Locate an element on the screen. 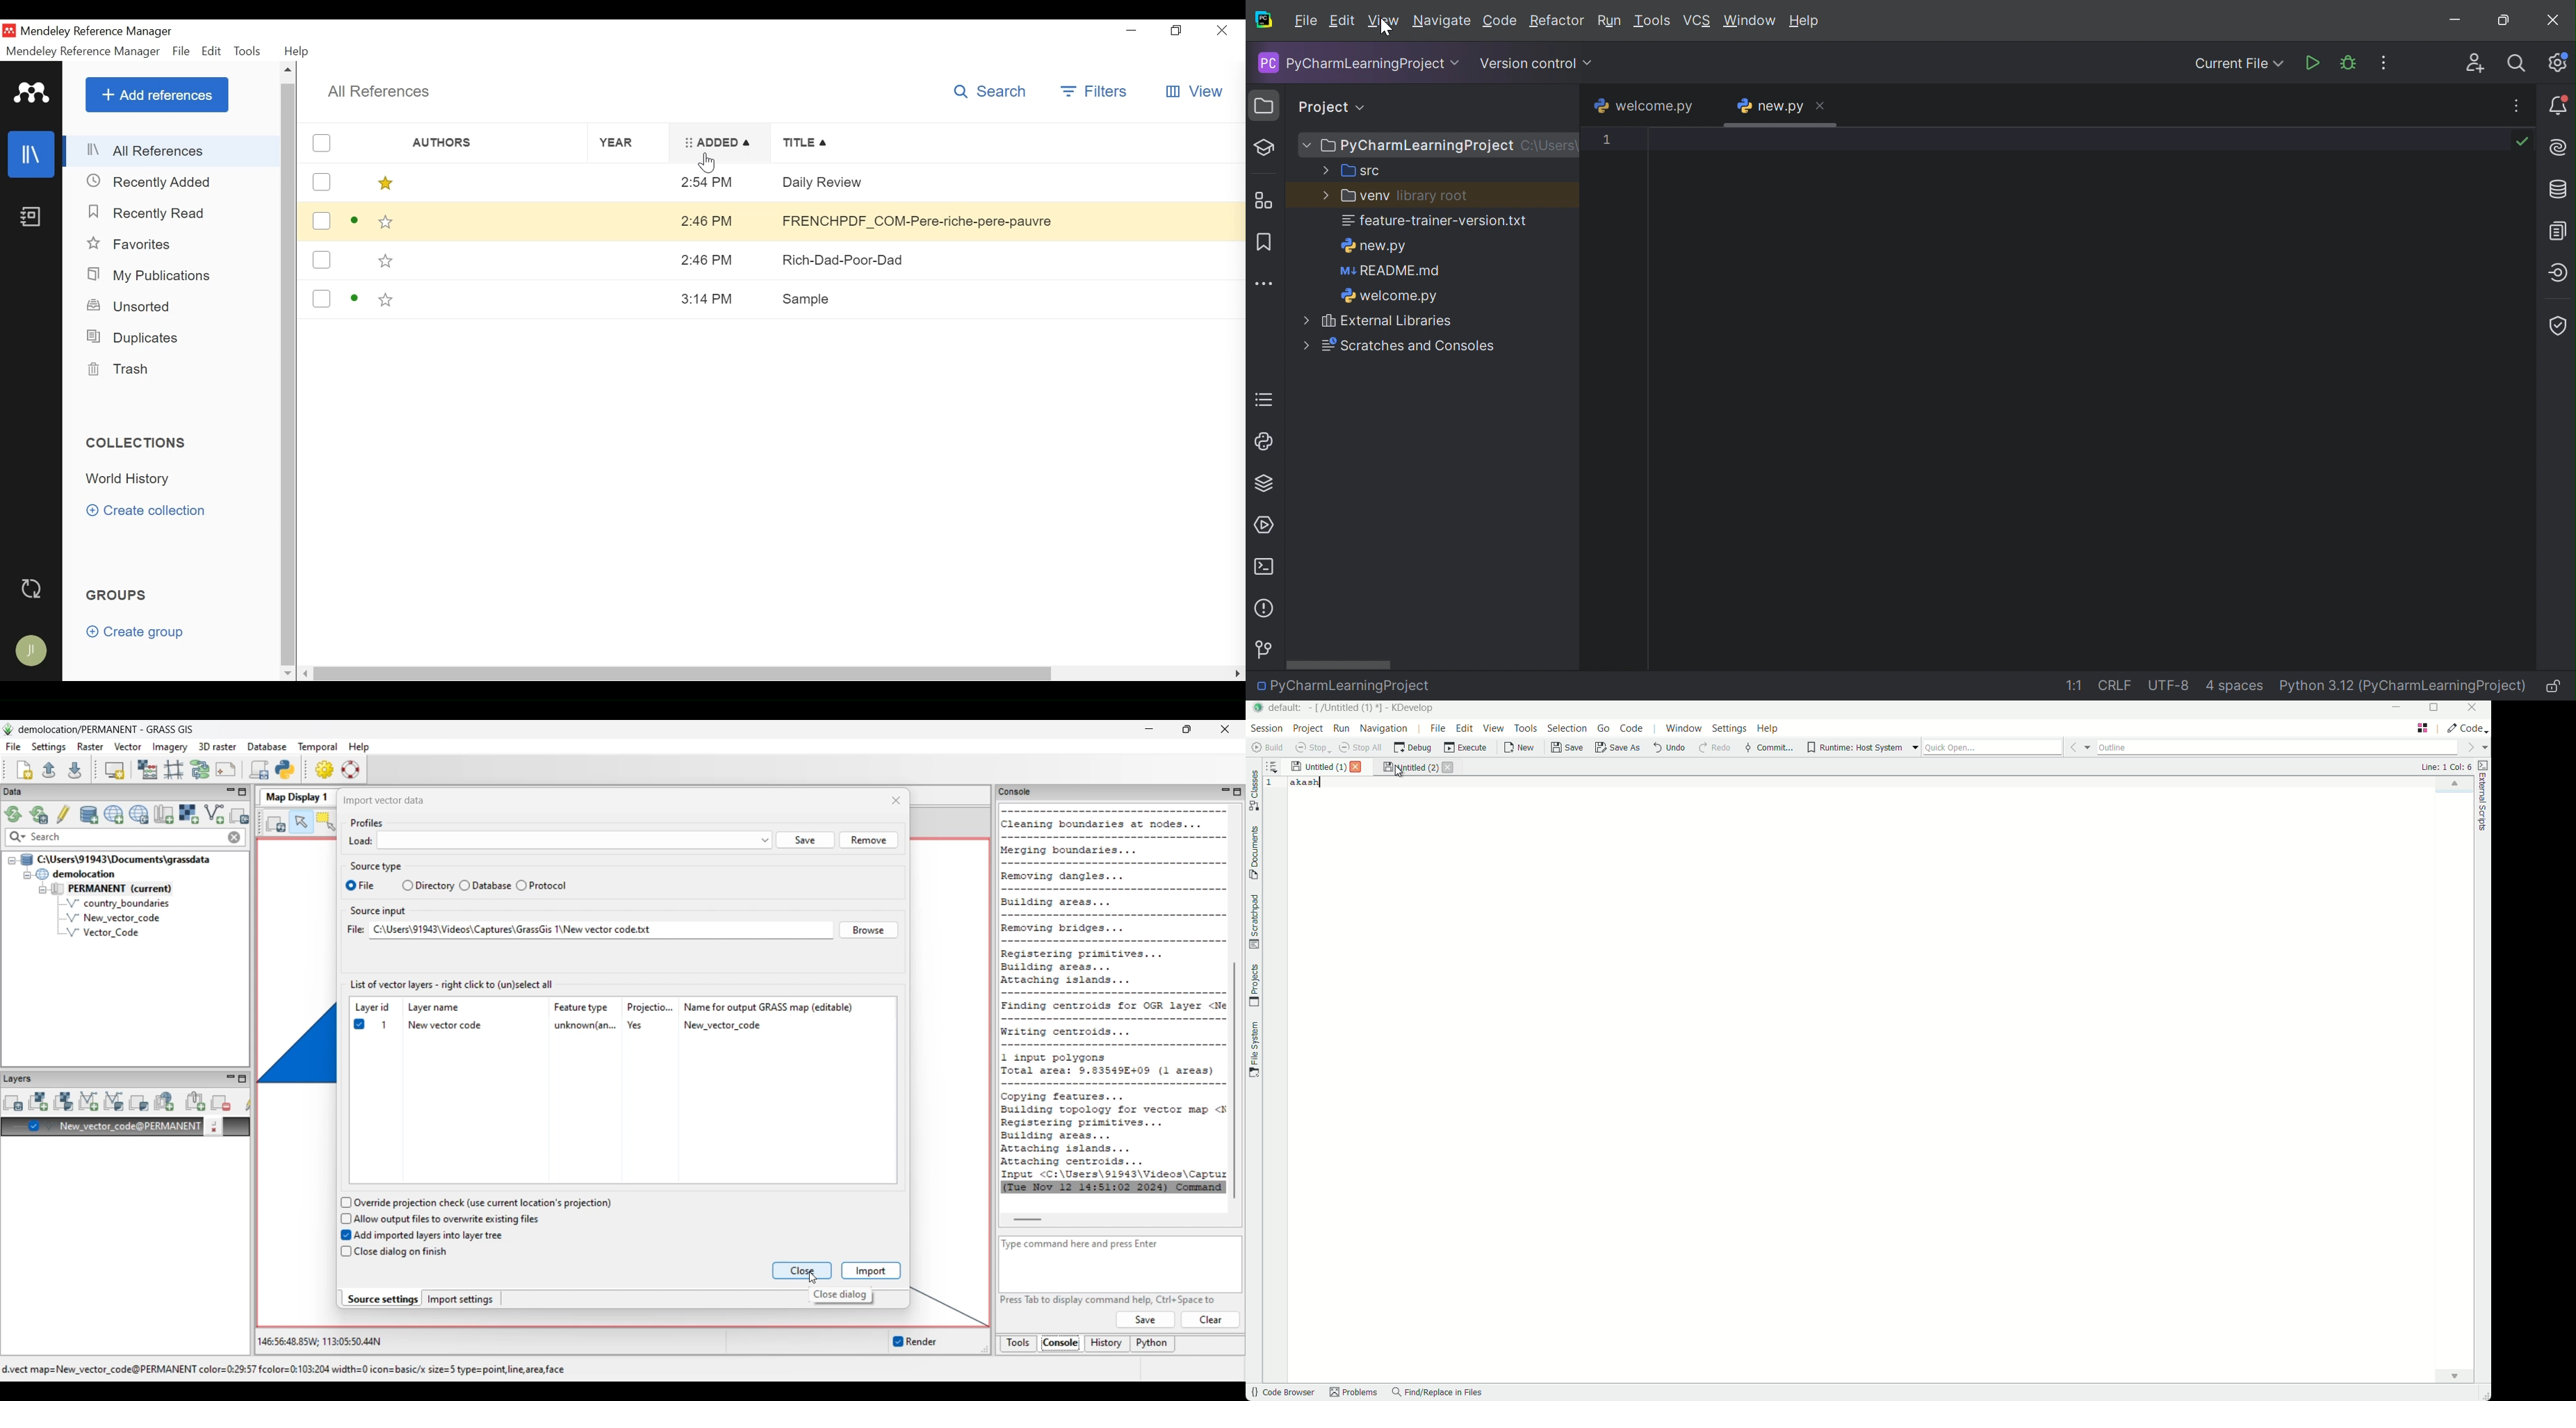 This screenshot has width=2576, height=1428. execute actions to change the area is located at coordinates (2467, 728).